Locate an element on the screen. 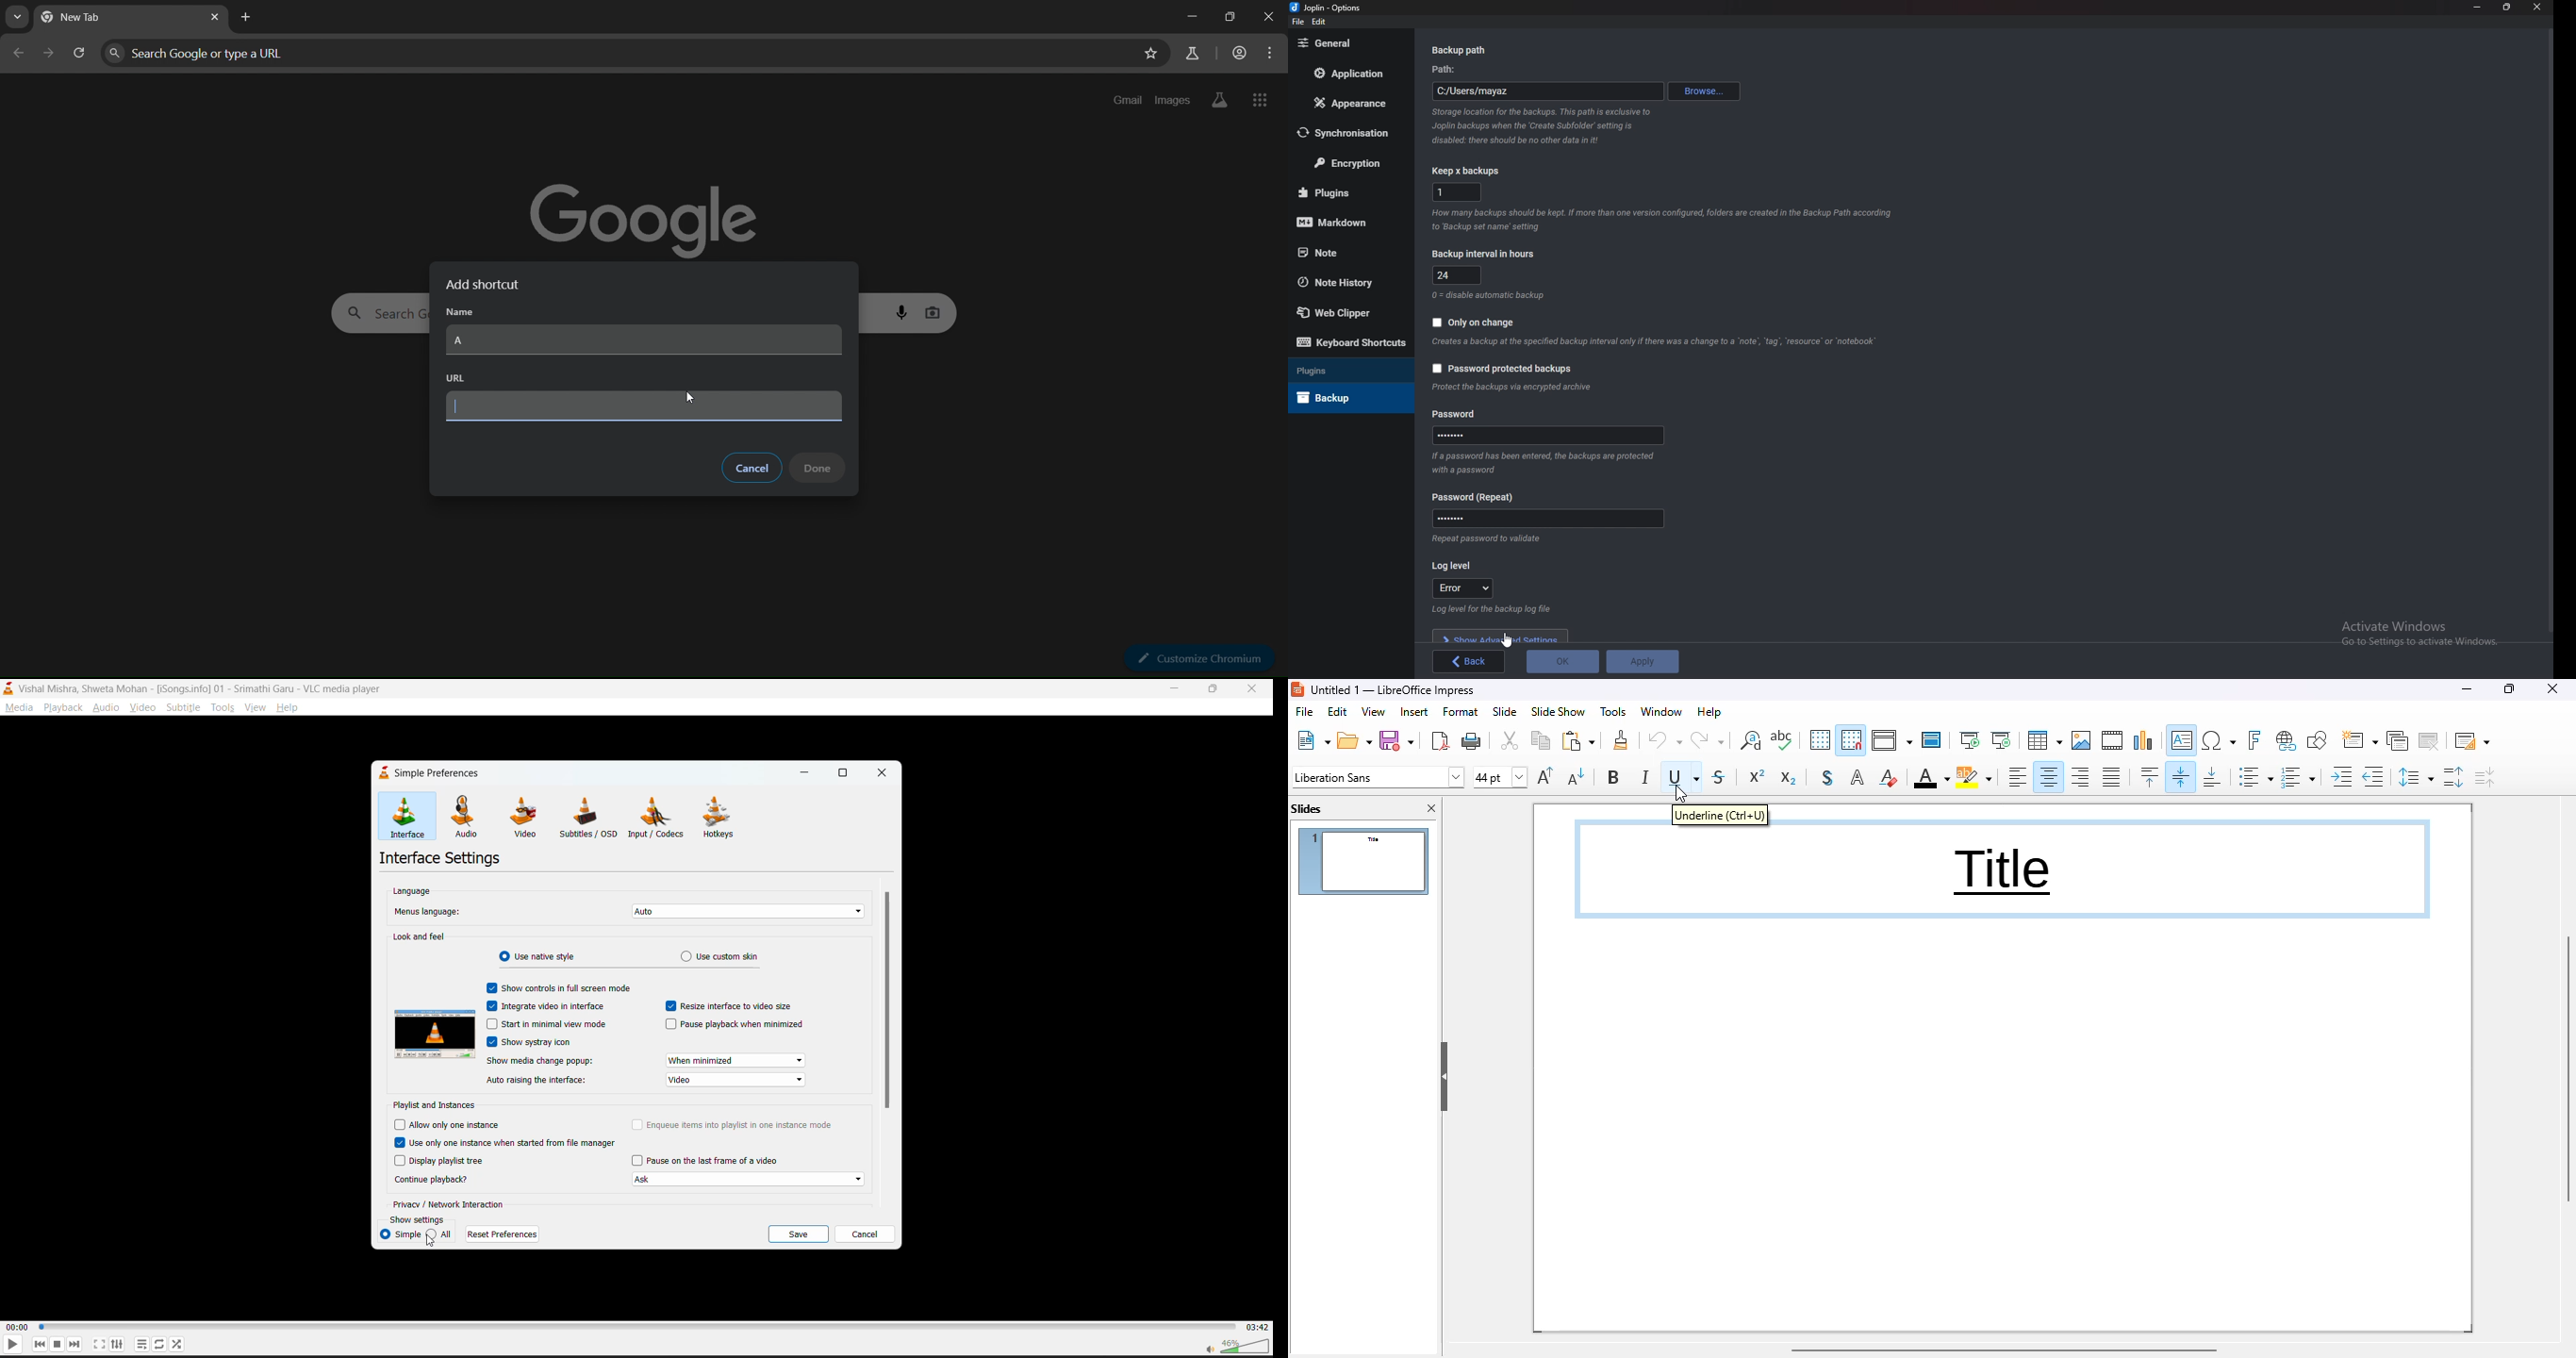 This screenshot has height=1372, width=2576. insert hyperlink is located at coordinates (2287, 740).